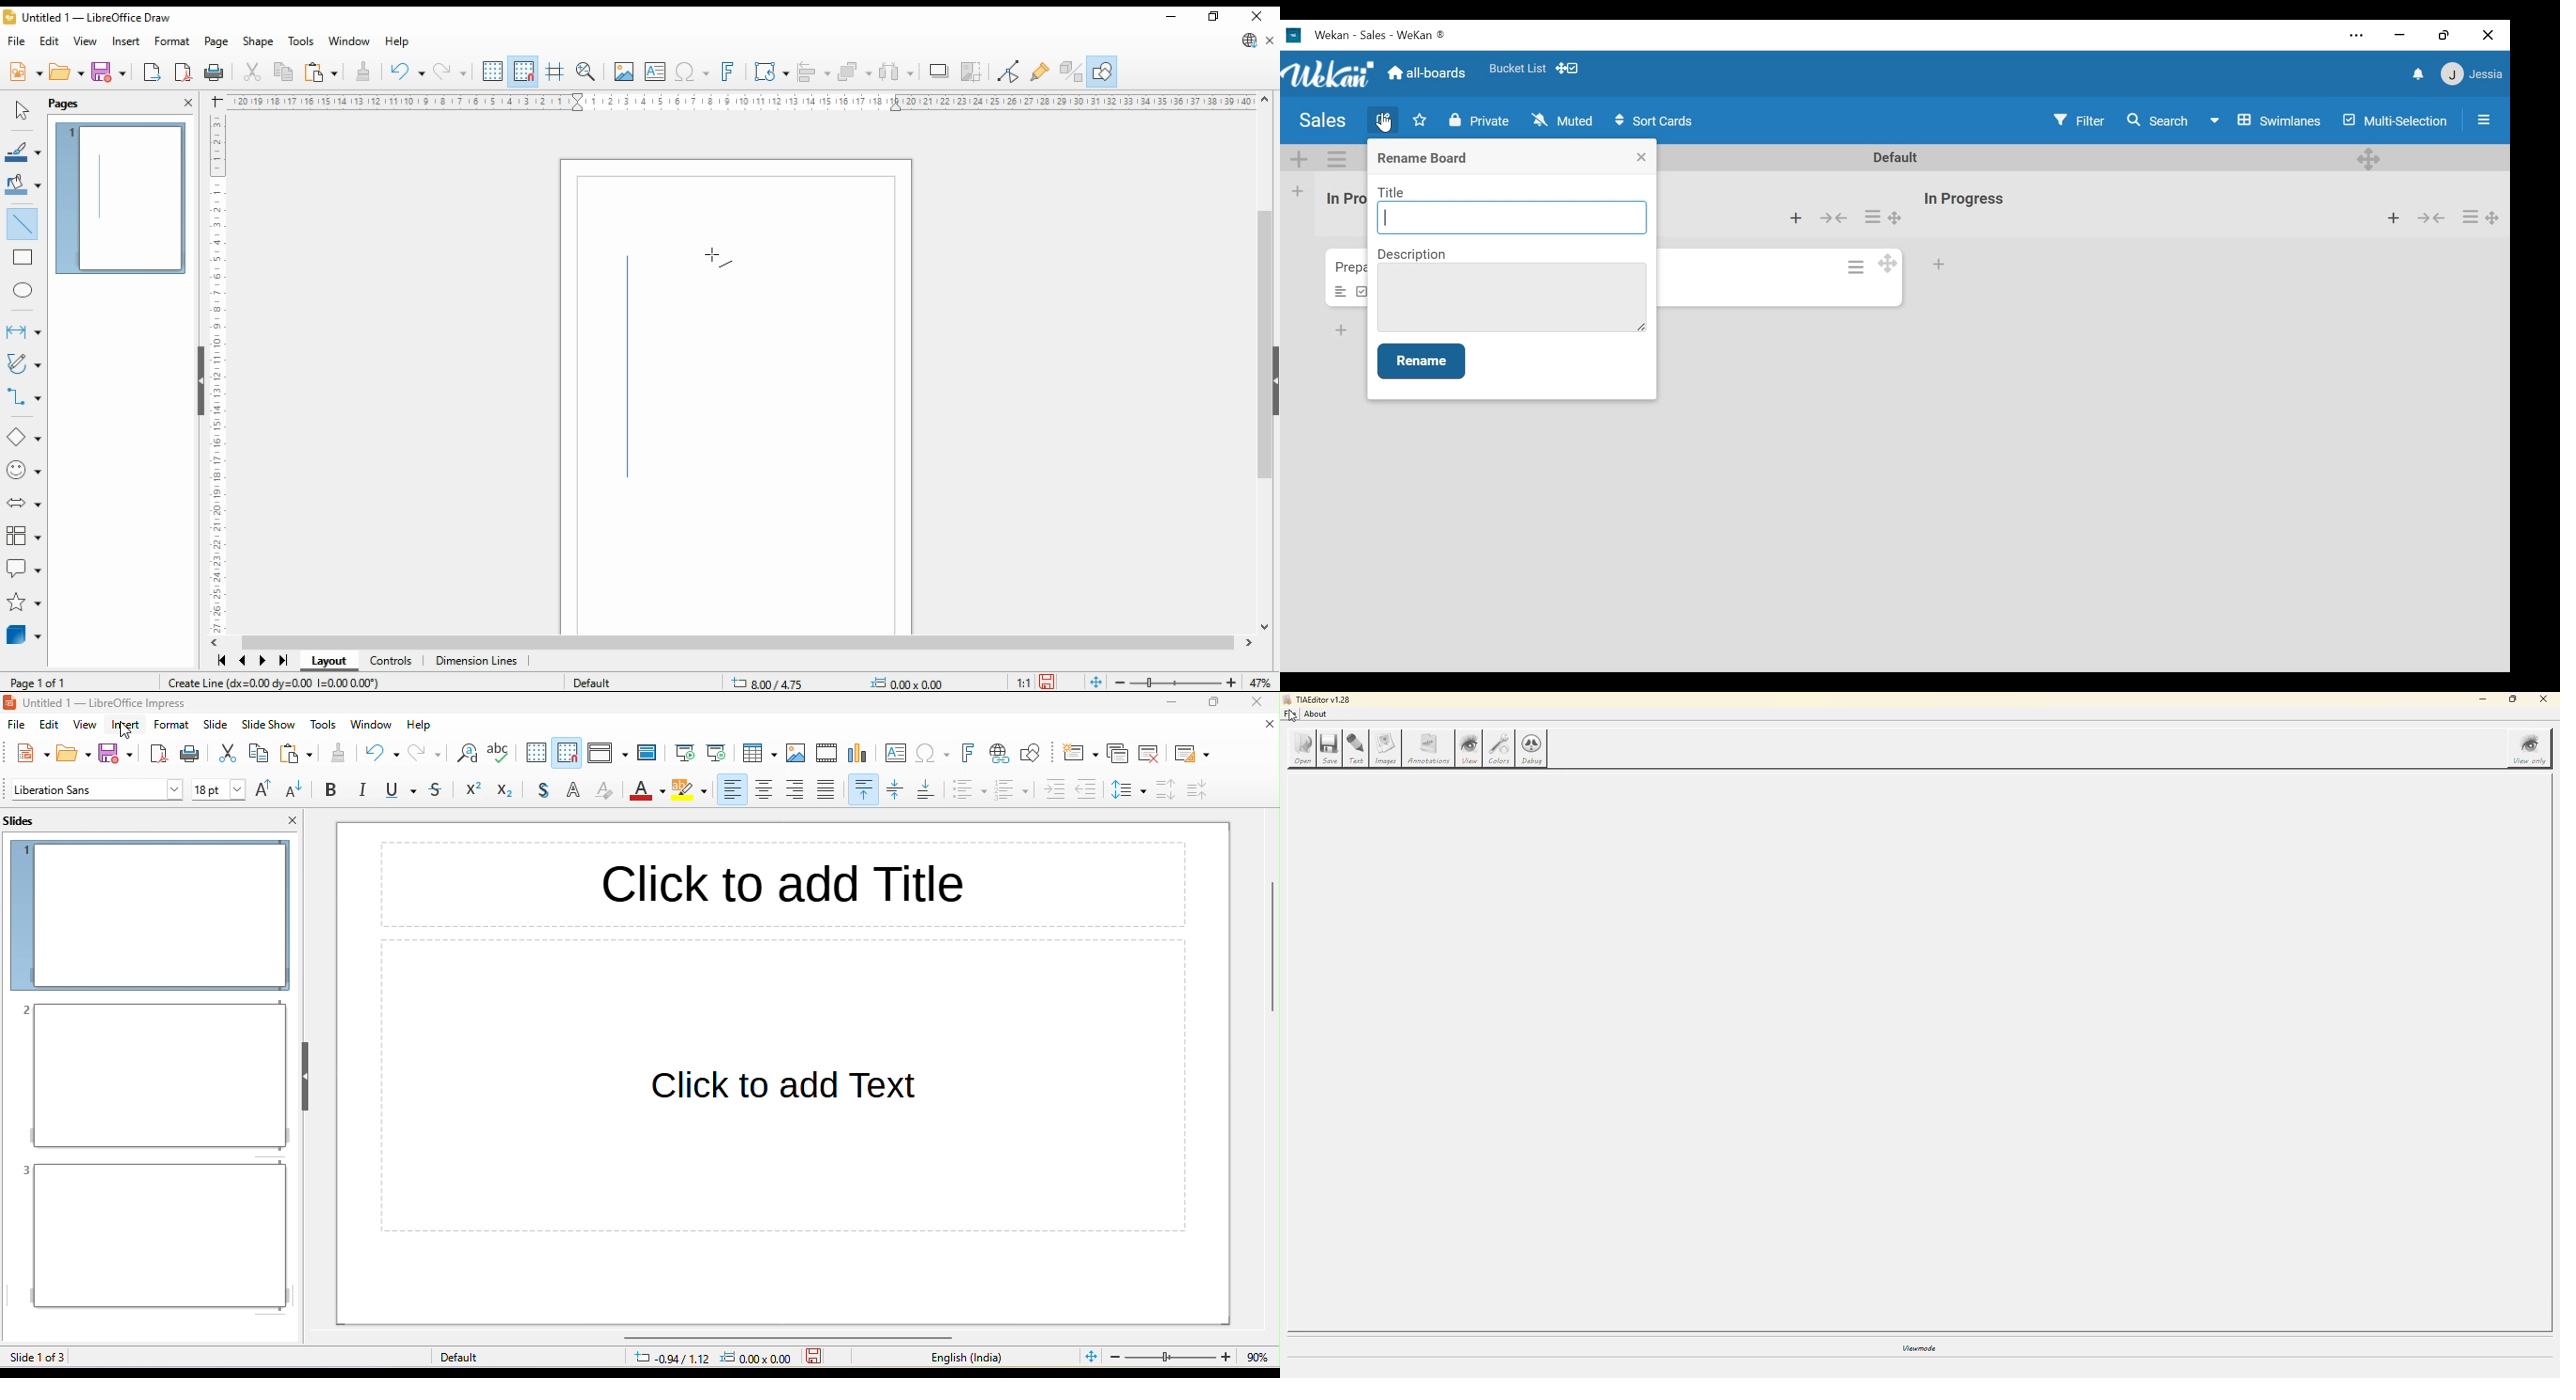 This screenshot has height=1400, width=2576. I want to click on close, so click(1269, 725).